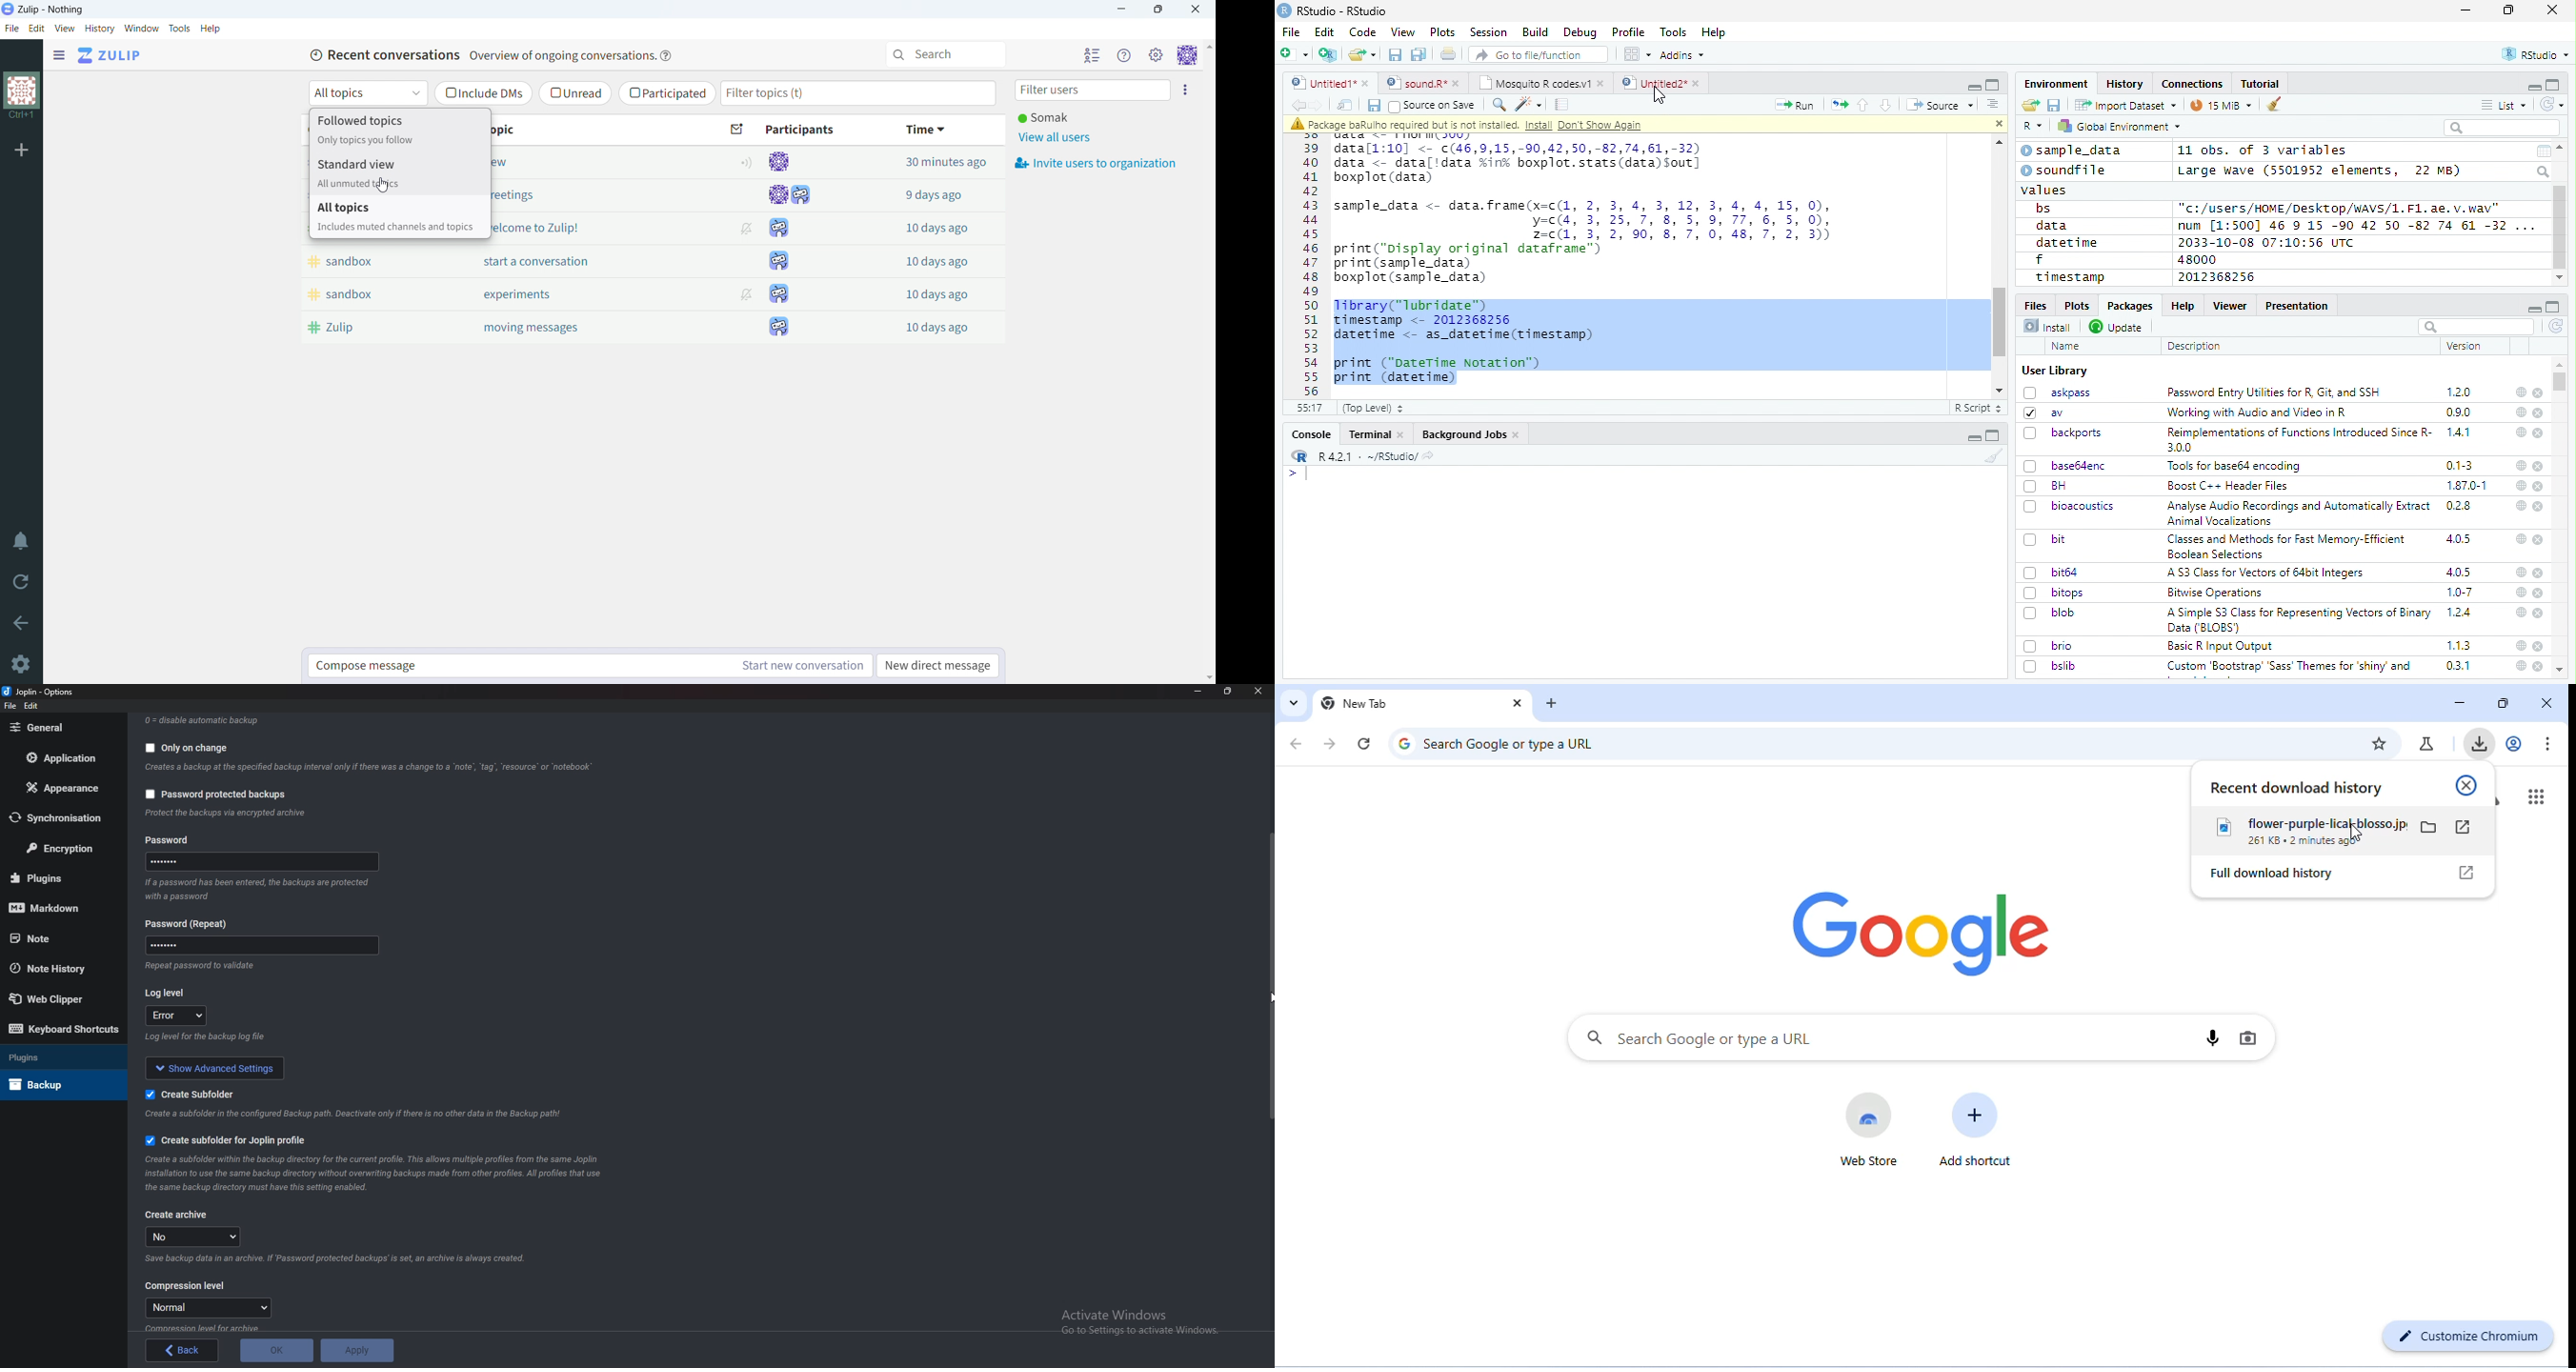 The image size is (2576, 1372). Describe the element at coordinates (1838, 106) in the screenshot. I see `Re-run the previous code region` at that location.